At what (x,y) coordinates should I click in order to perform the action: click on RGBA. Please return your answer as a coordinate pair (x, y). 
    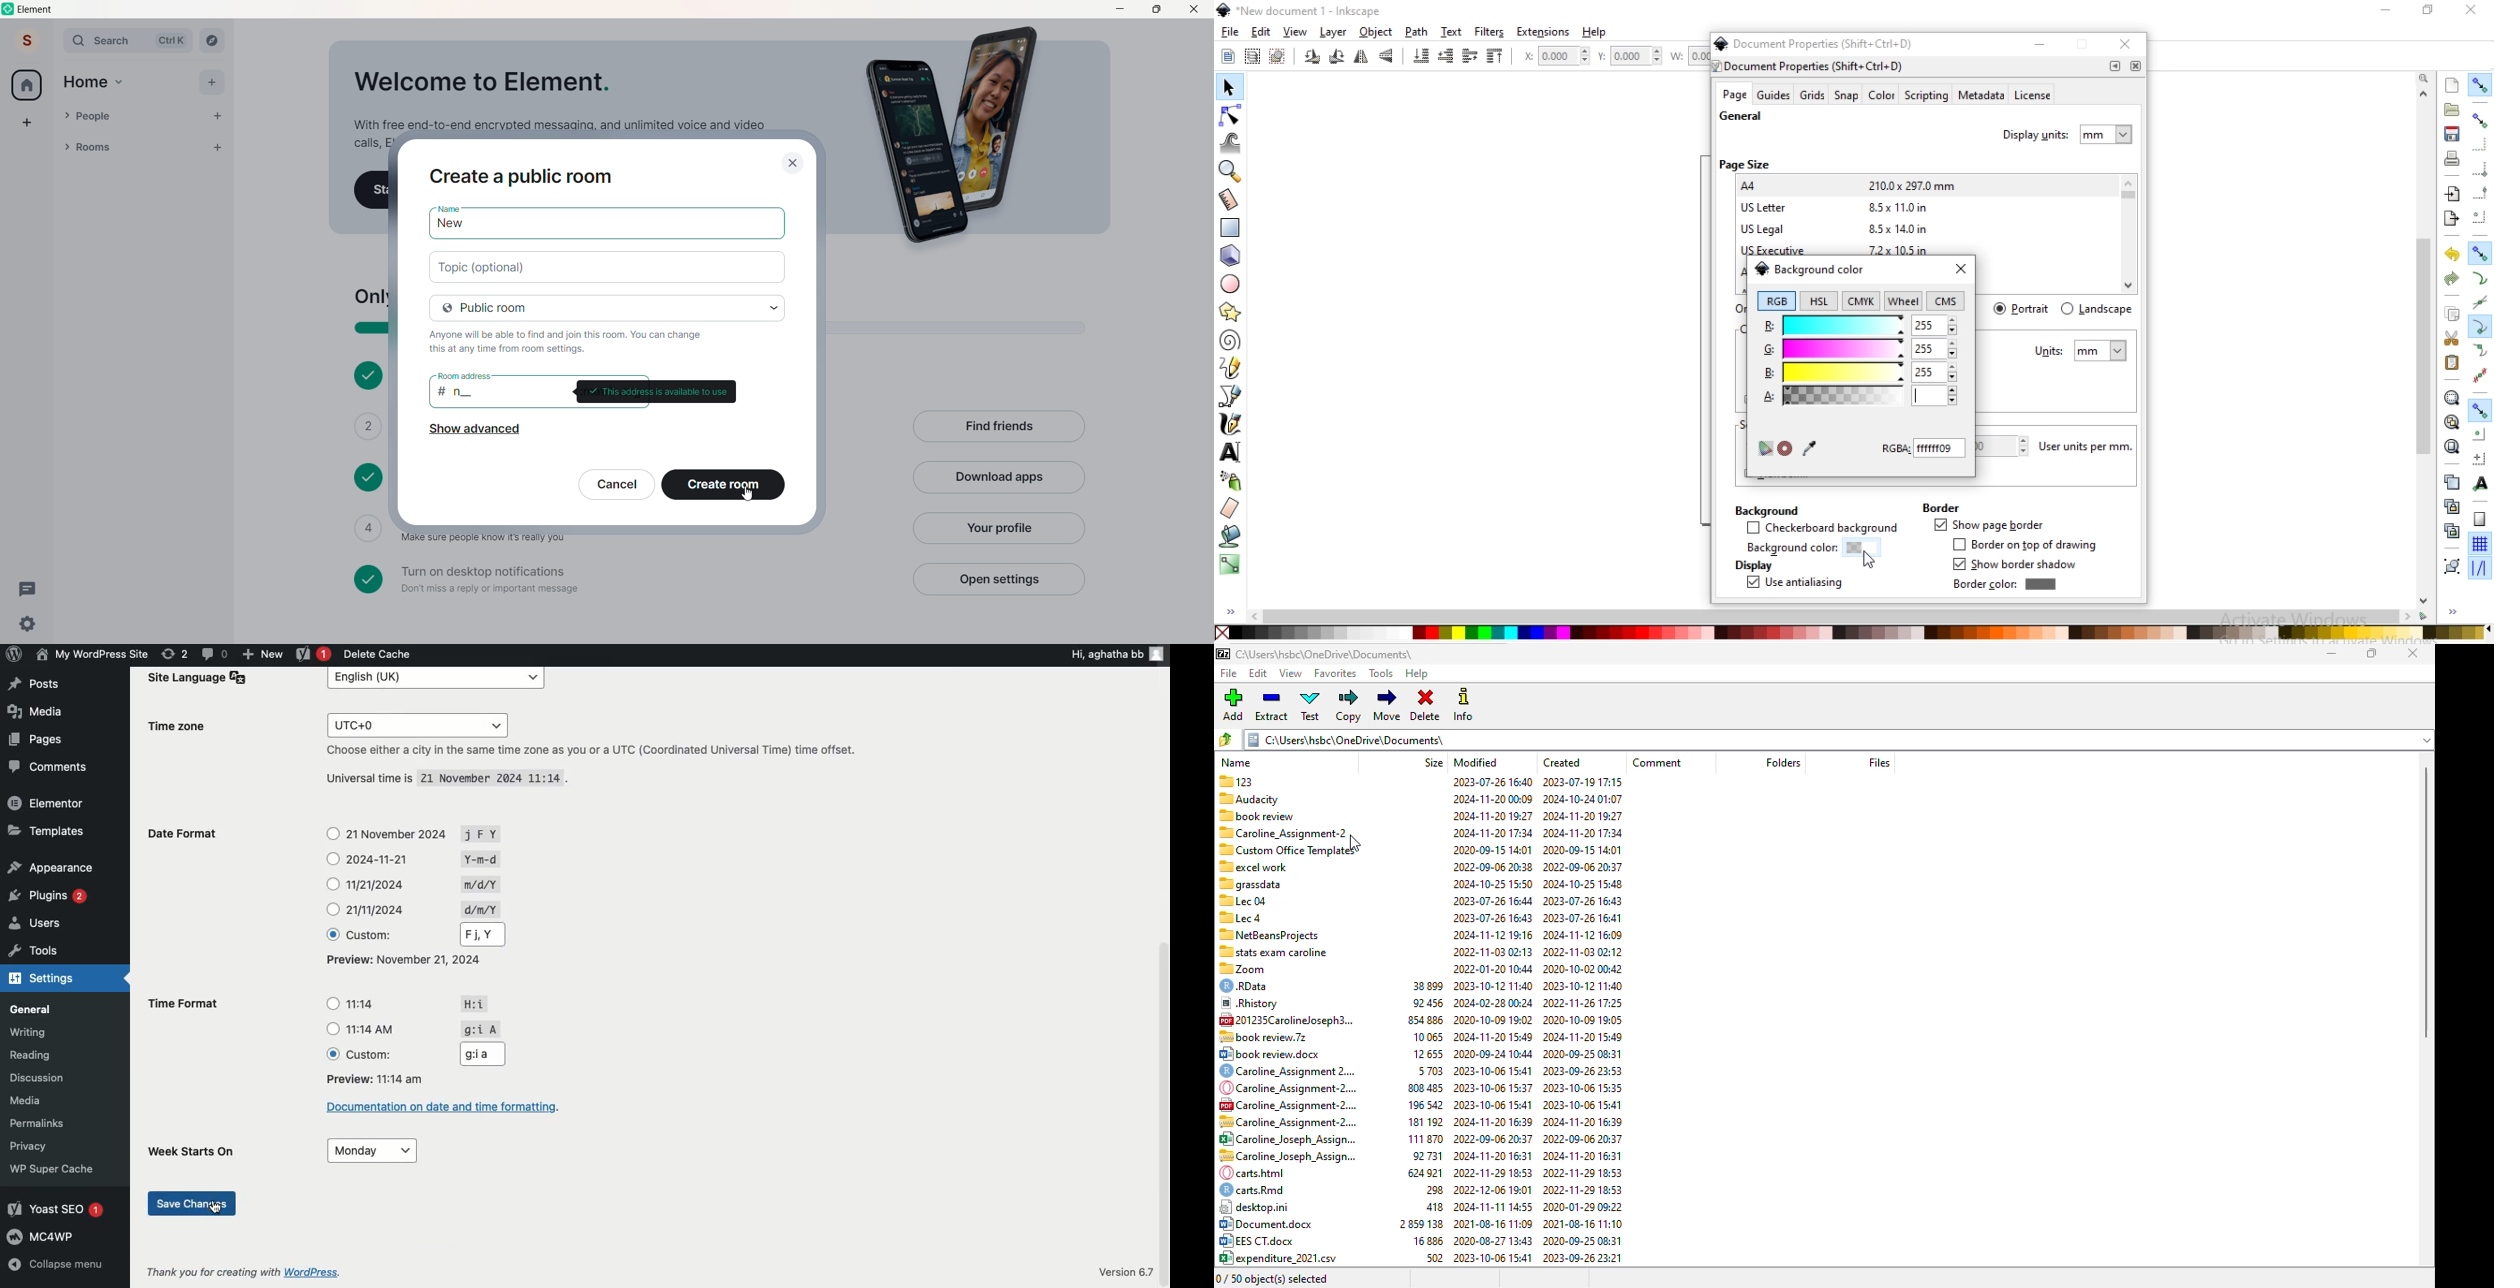
    Looking at the image, I should click on (1924, 448).